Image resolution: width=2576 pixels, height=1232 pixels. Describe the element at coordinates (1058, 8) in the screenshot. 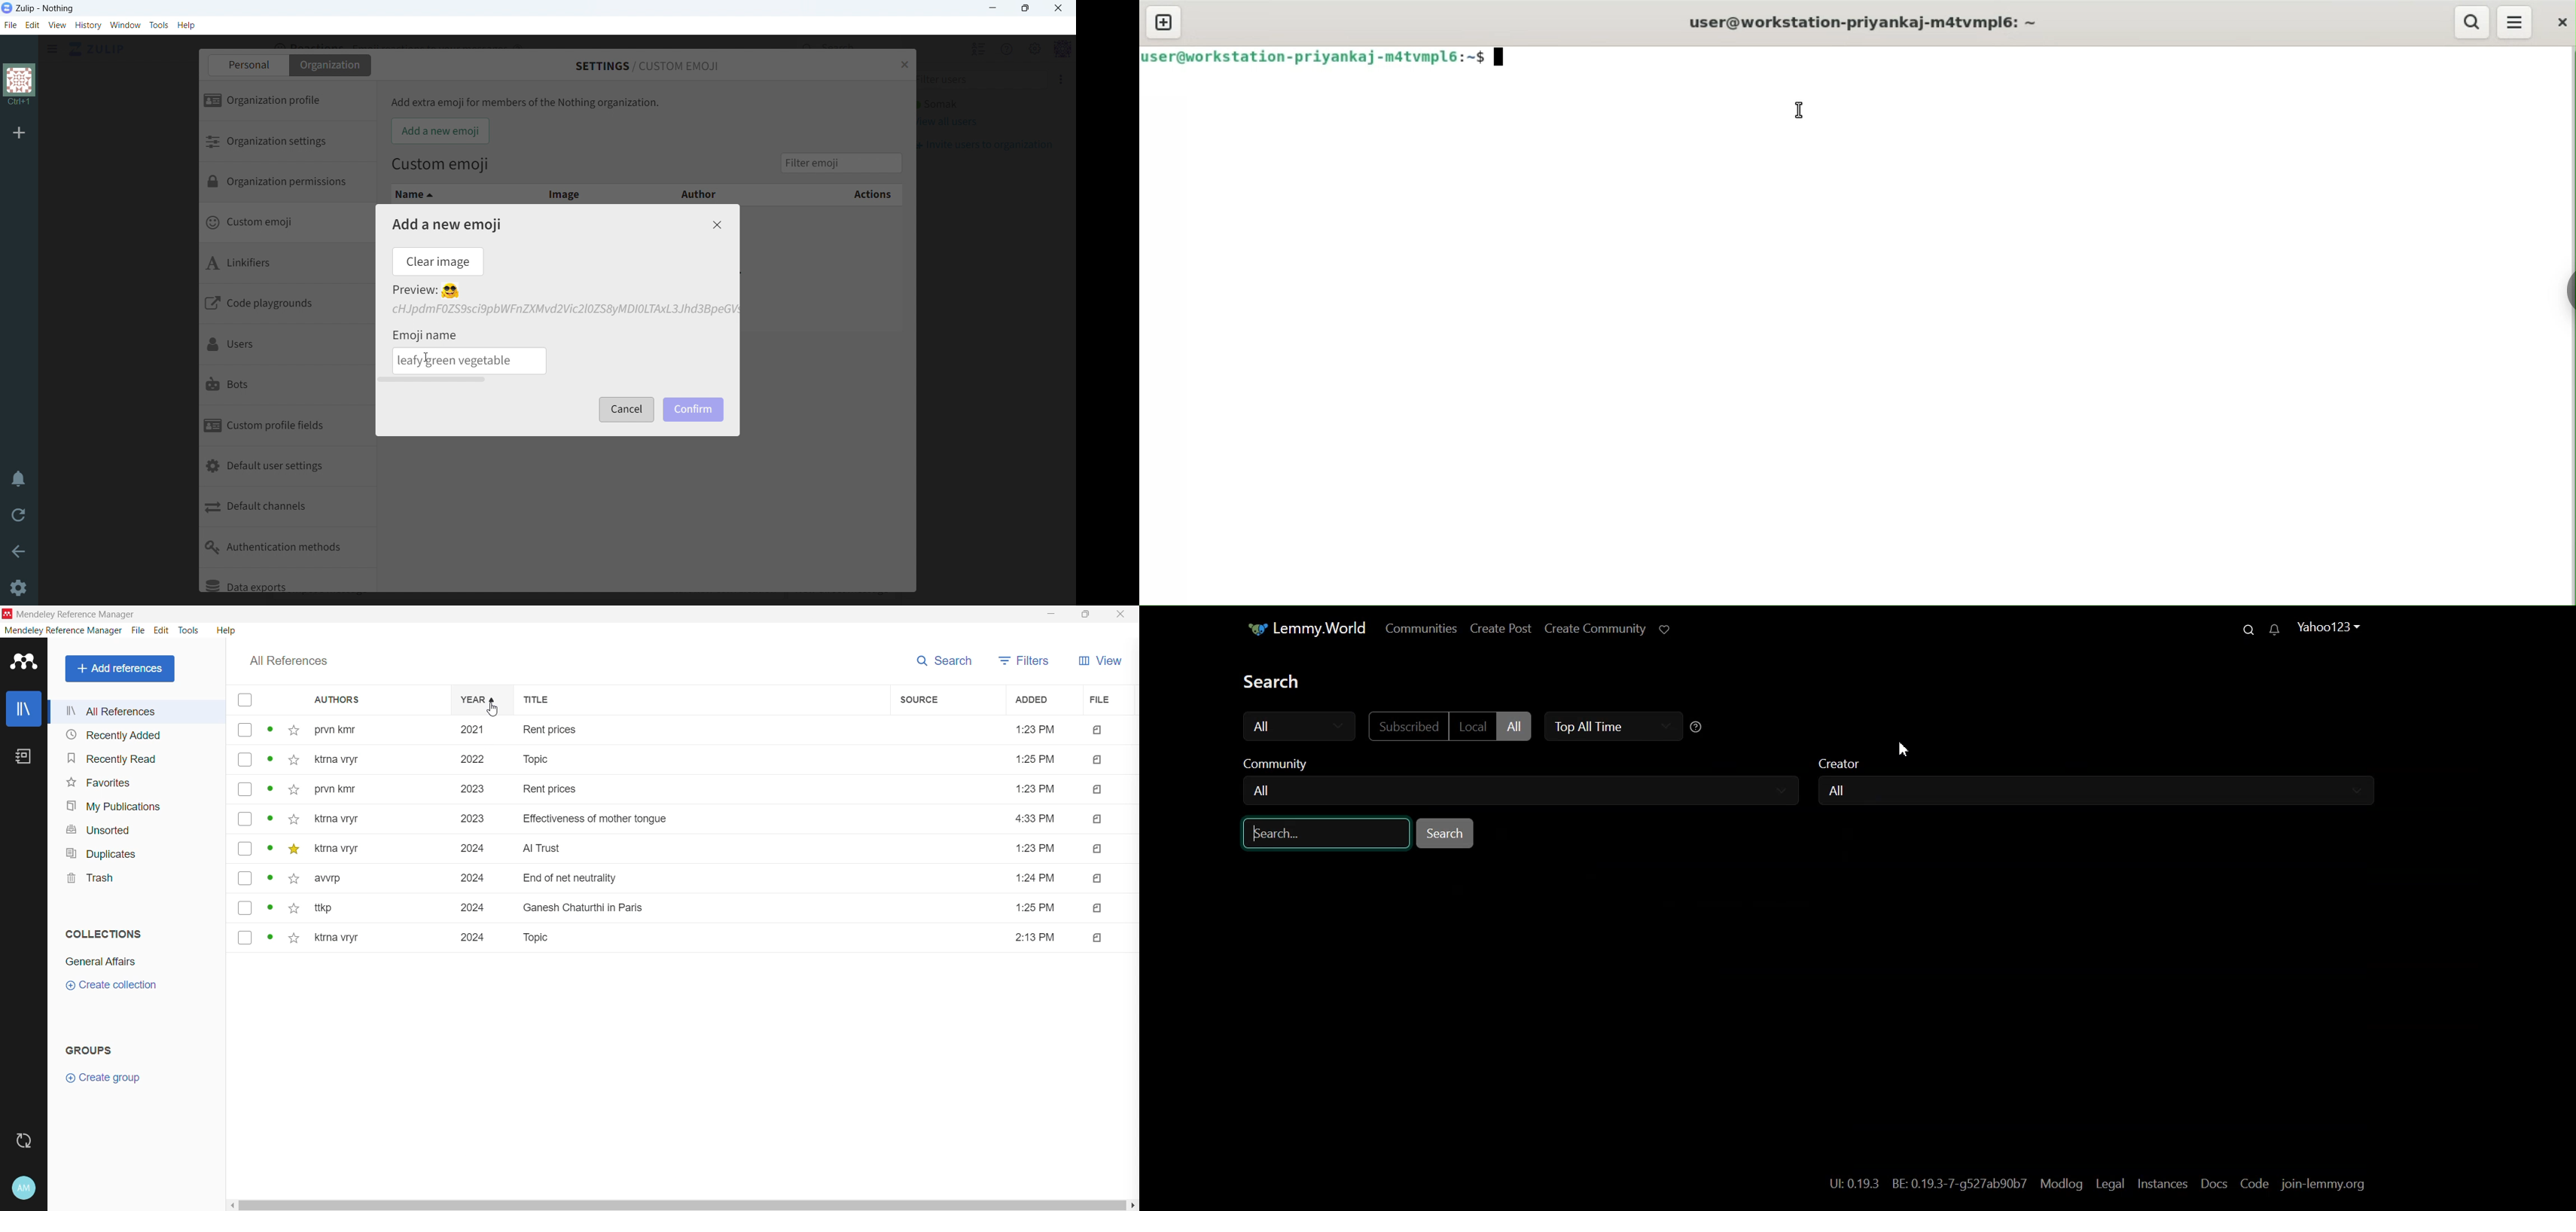

I see `close` at that location.